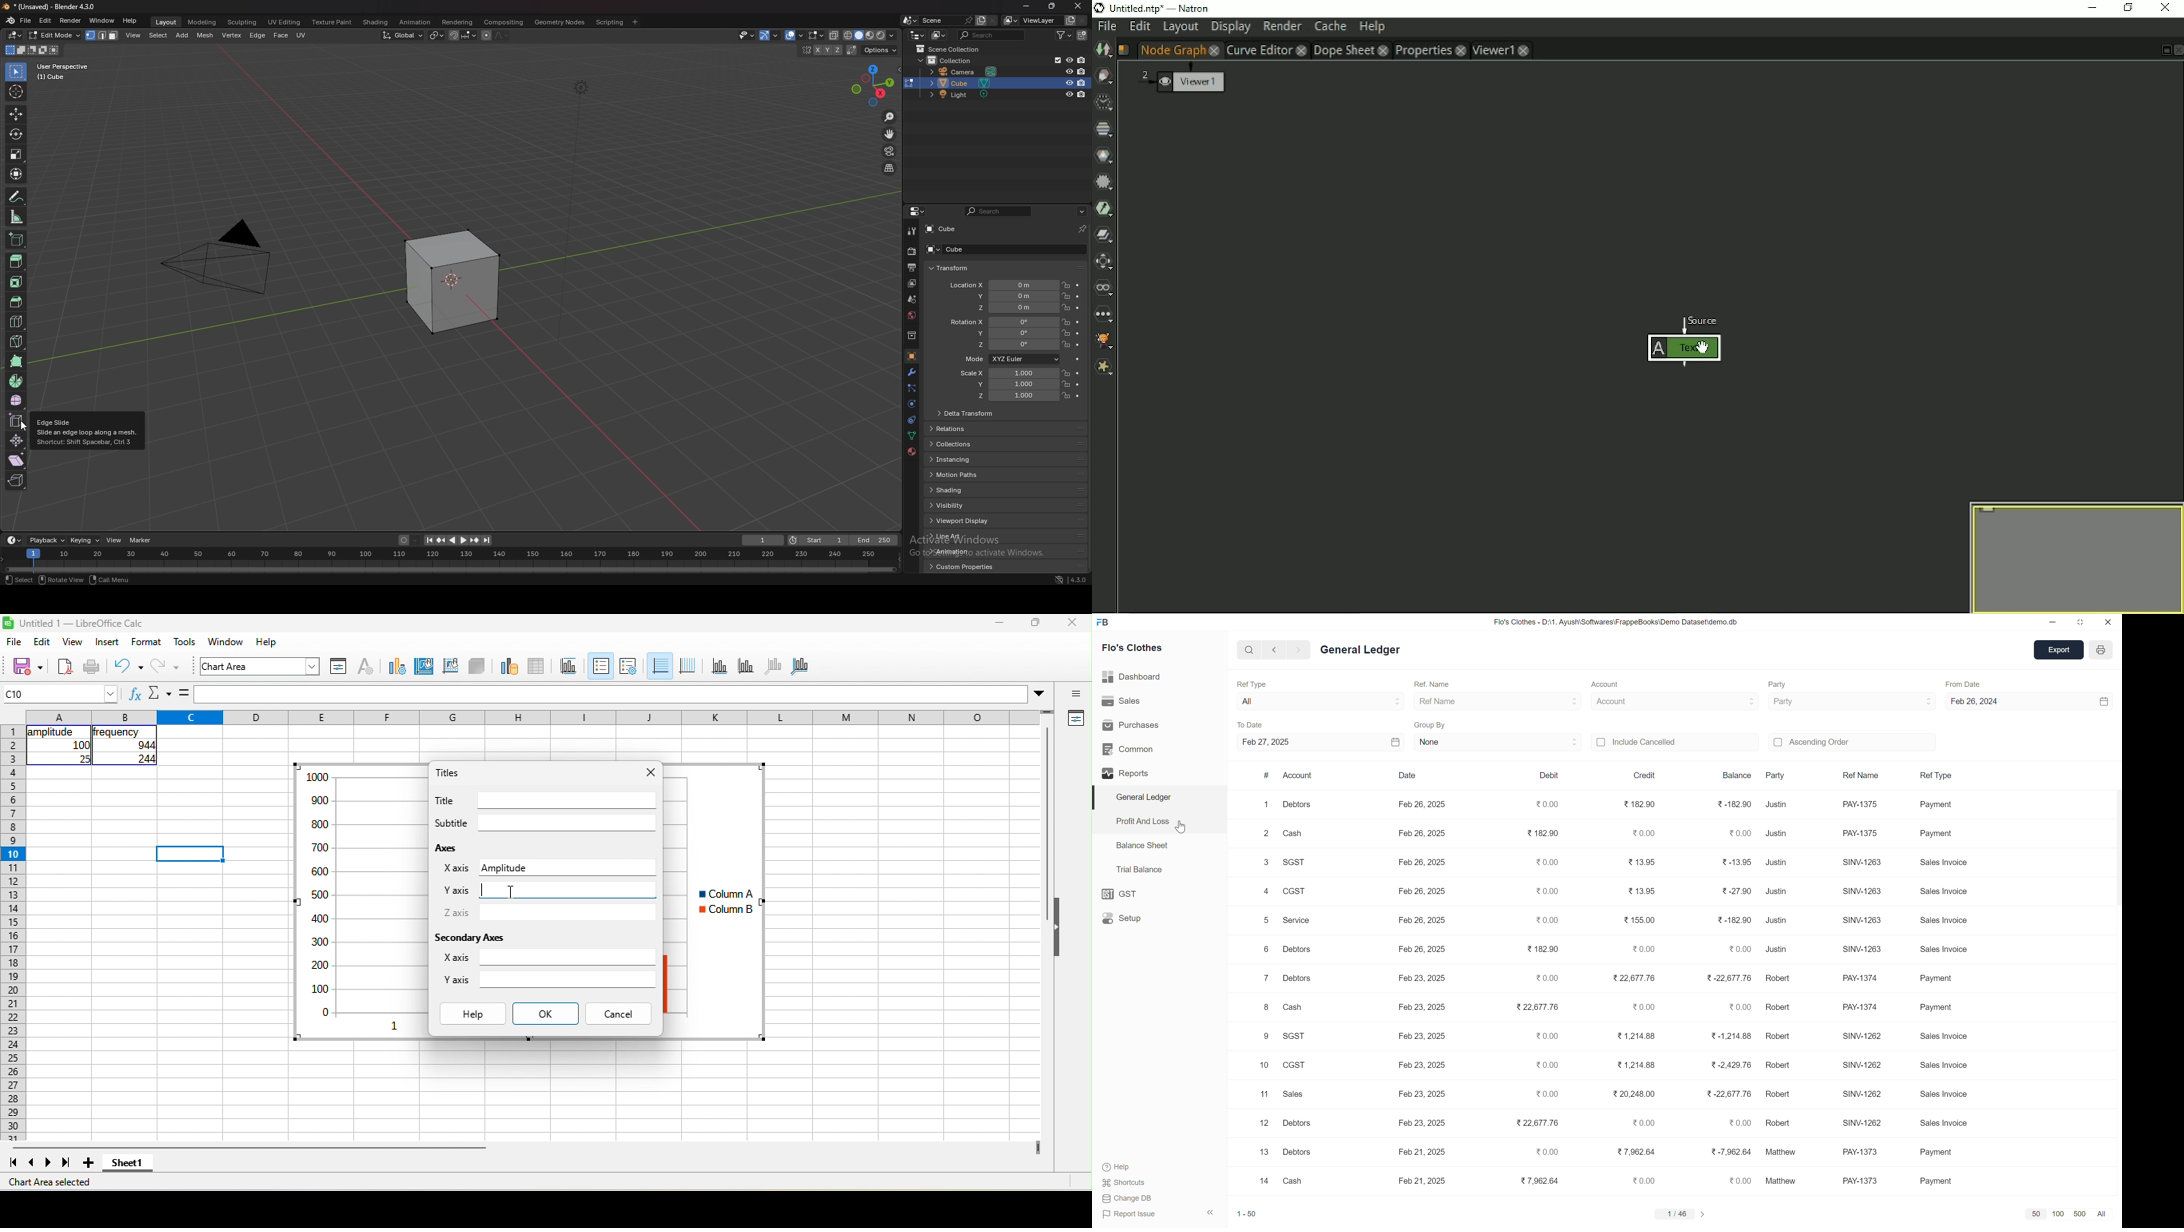 The image size is (2184, 1232). Describe the element at coordinates (1937, 777) in the screenshot. I see `Ref Type` at that location.